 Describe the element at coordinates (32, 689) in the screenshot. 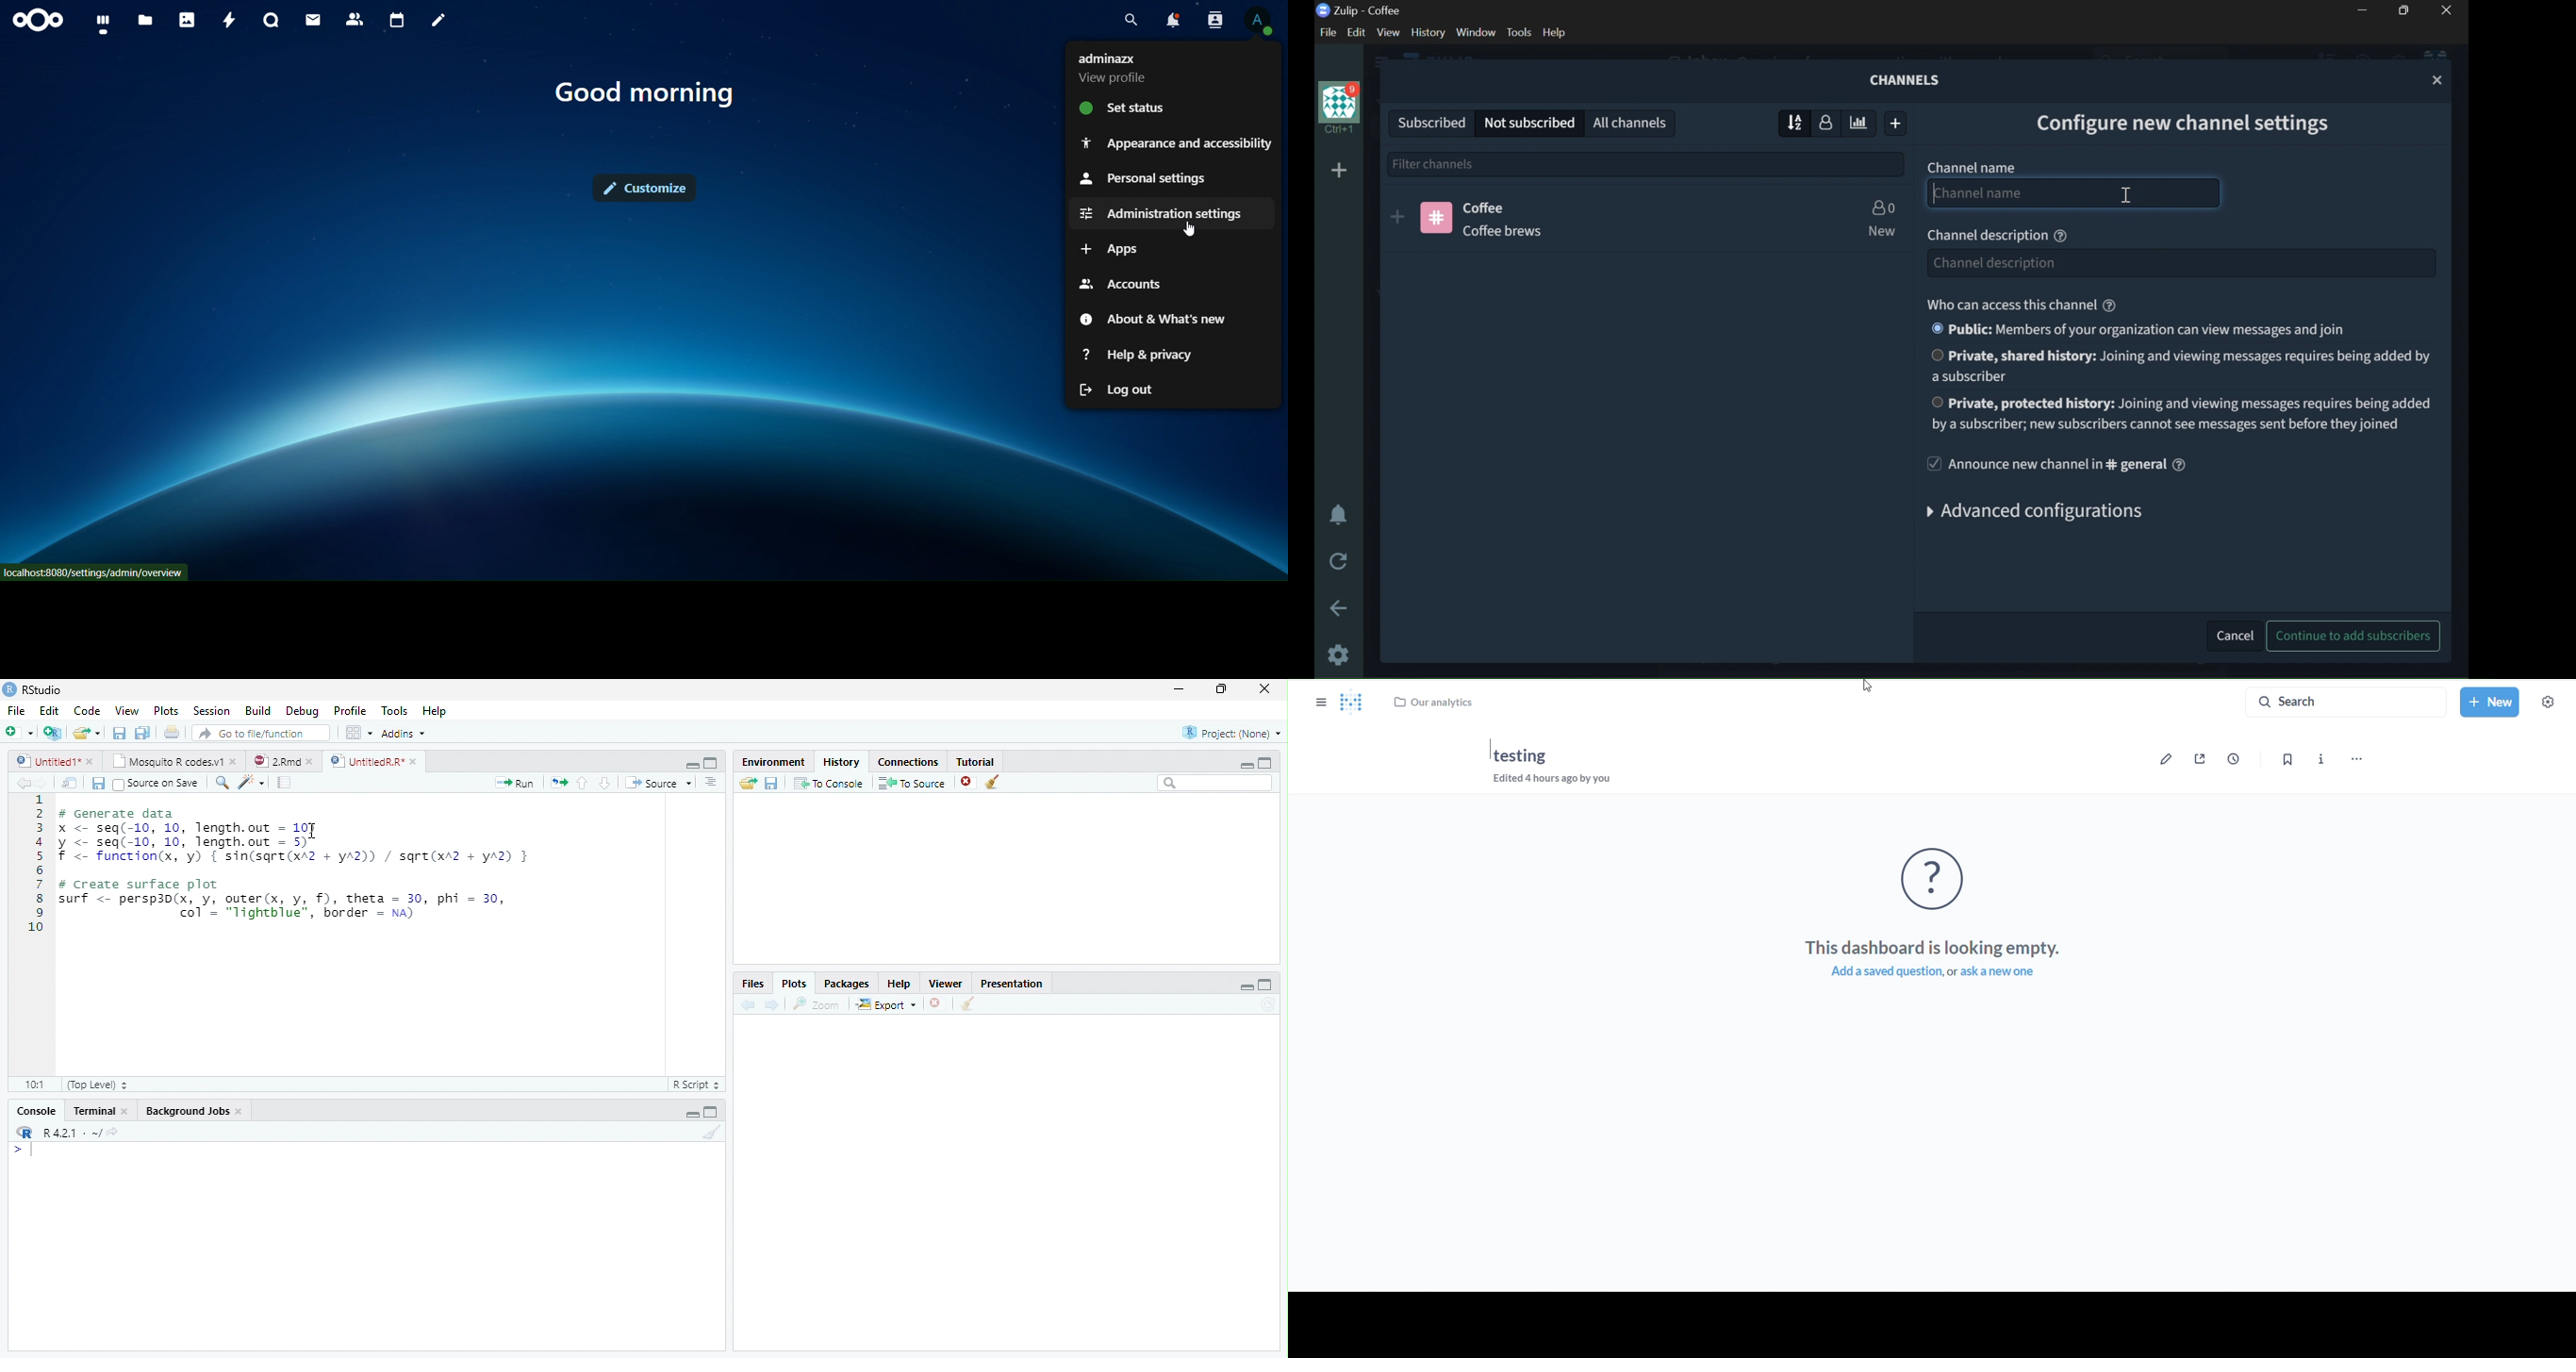

I see `RStudio` at that location.